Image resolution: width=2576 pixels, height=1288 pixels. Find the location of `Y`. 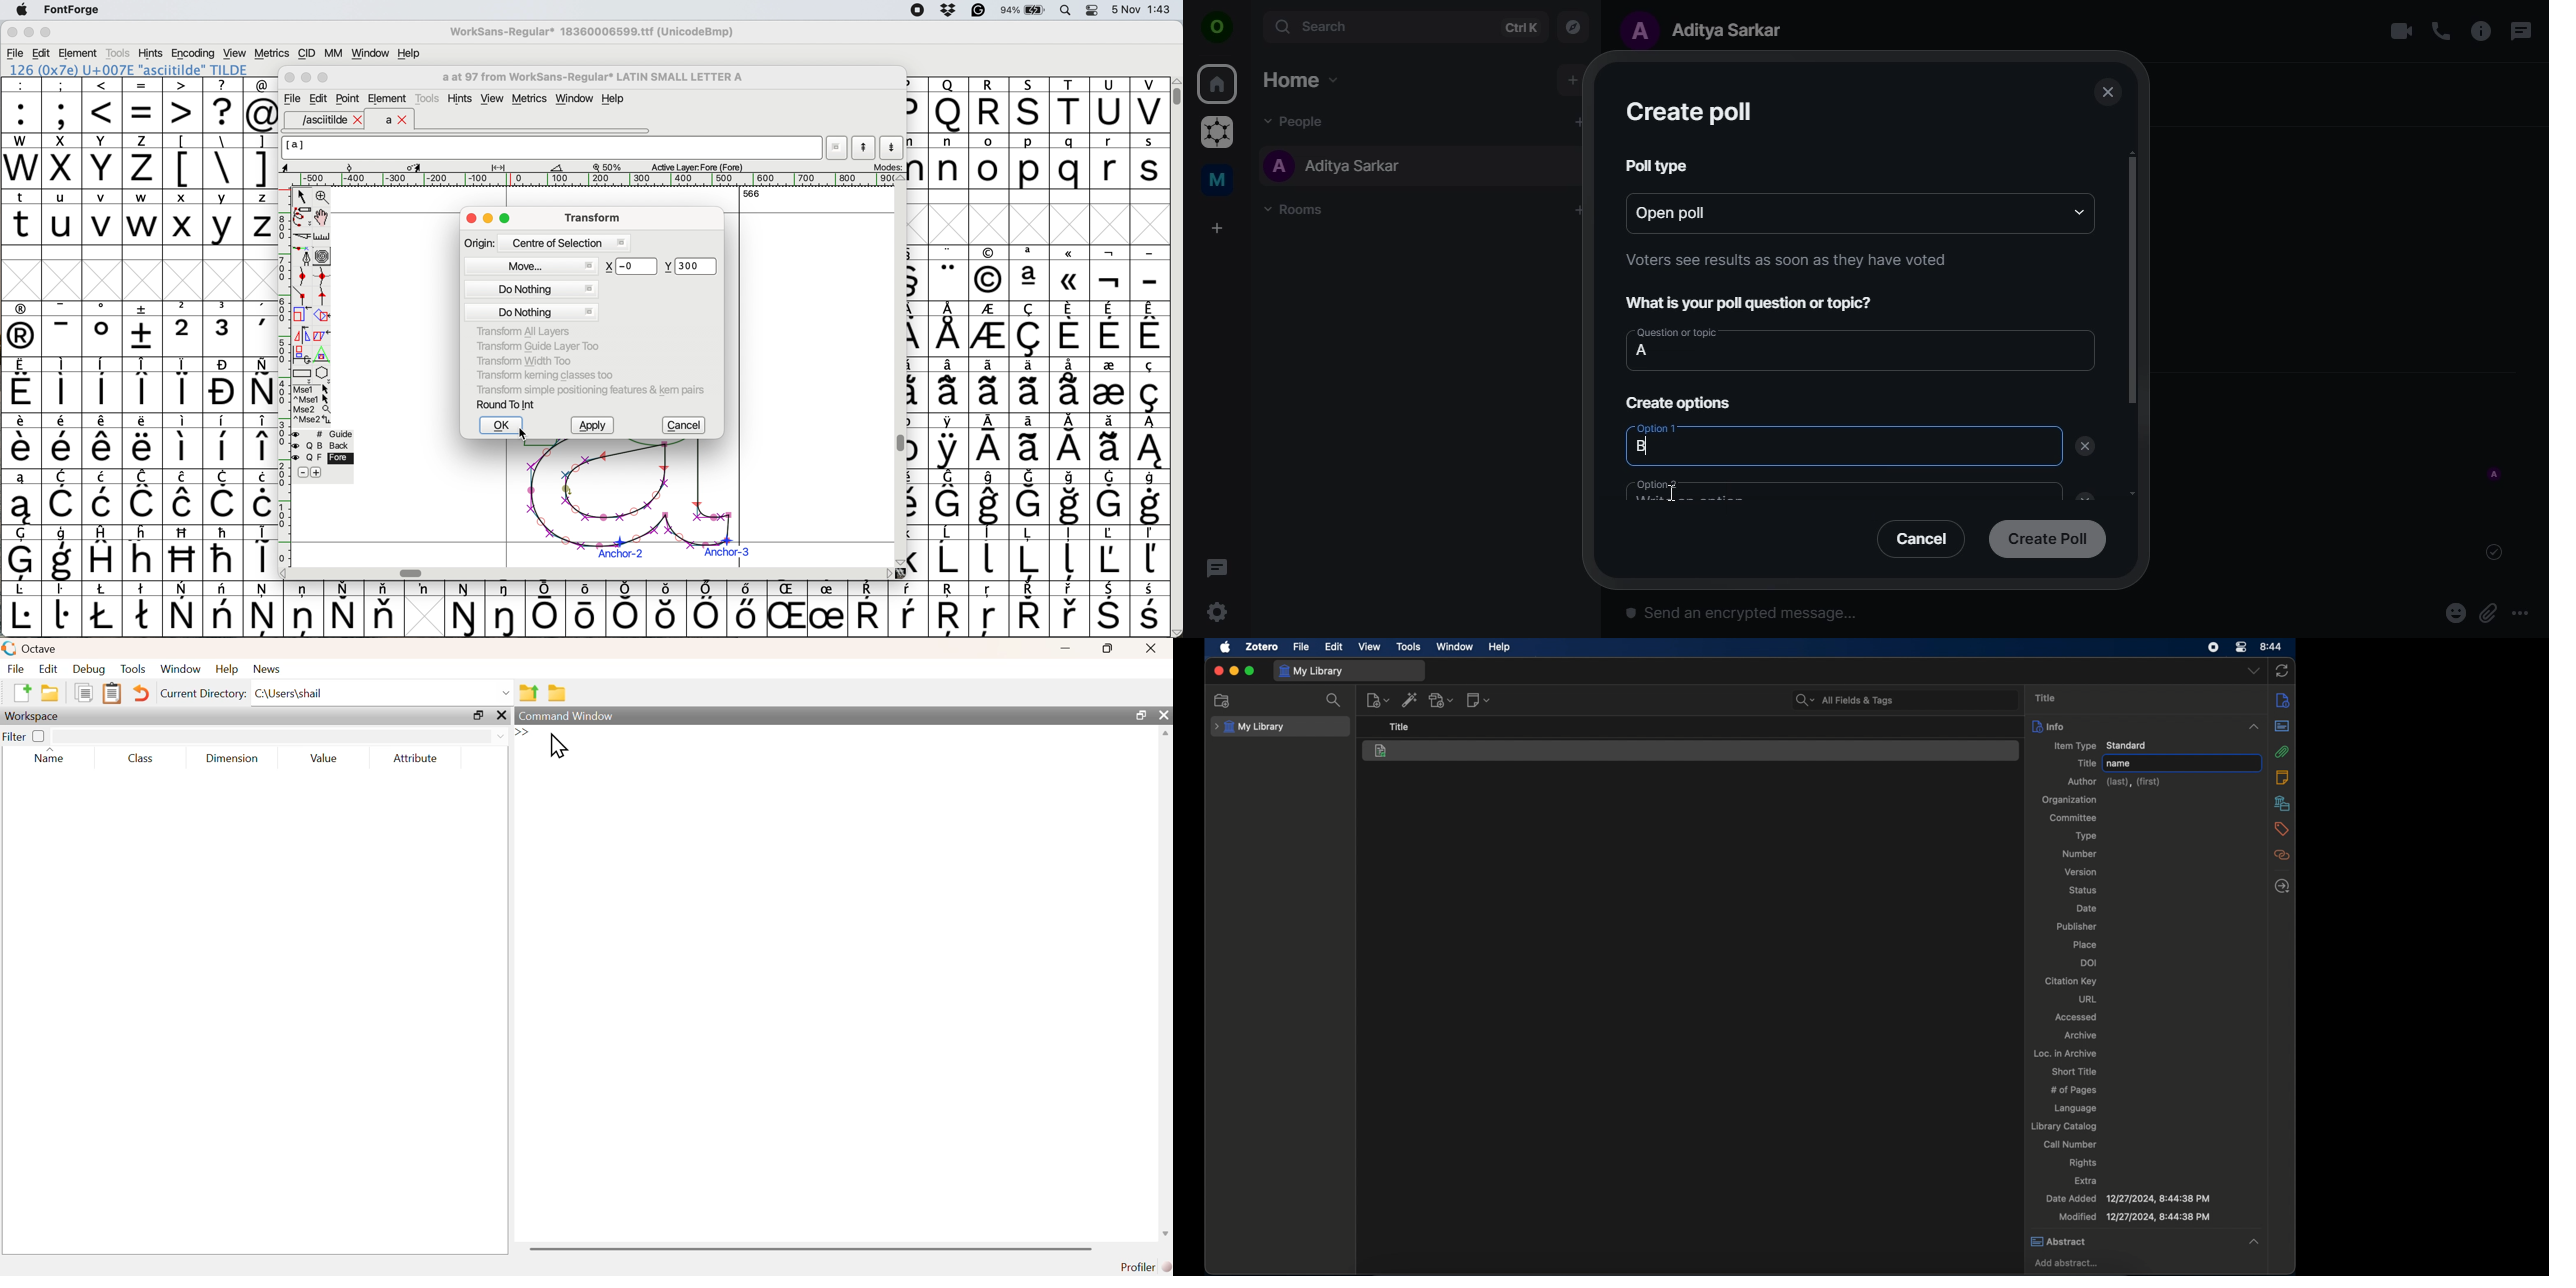

Y is located at coordinates (103, 161).